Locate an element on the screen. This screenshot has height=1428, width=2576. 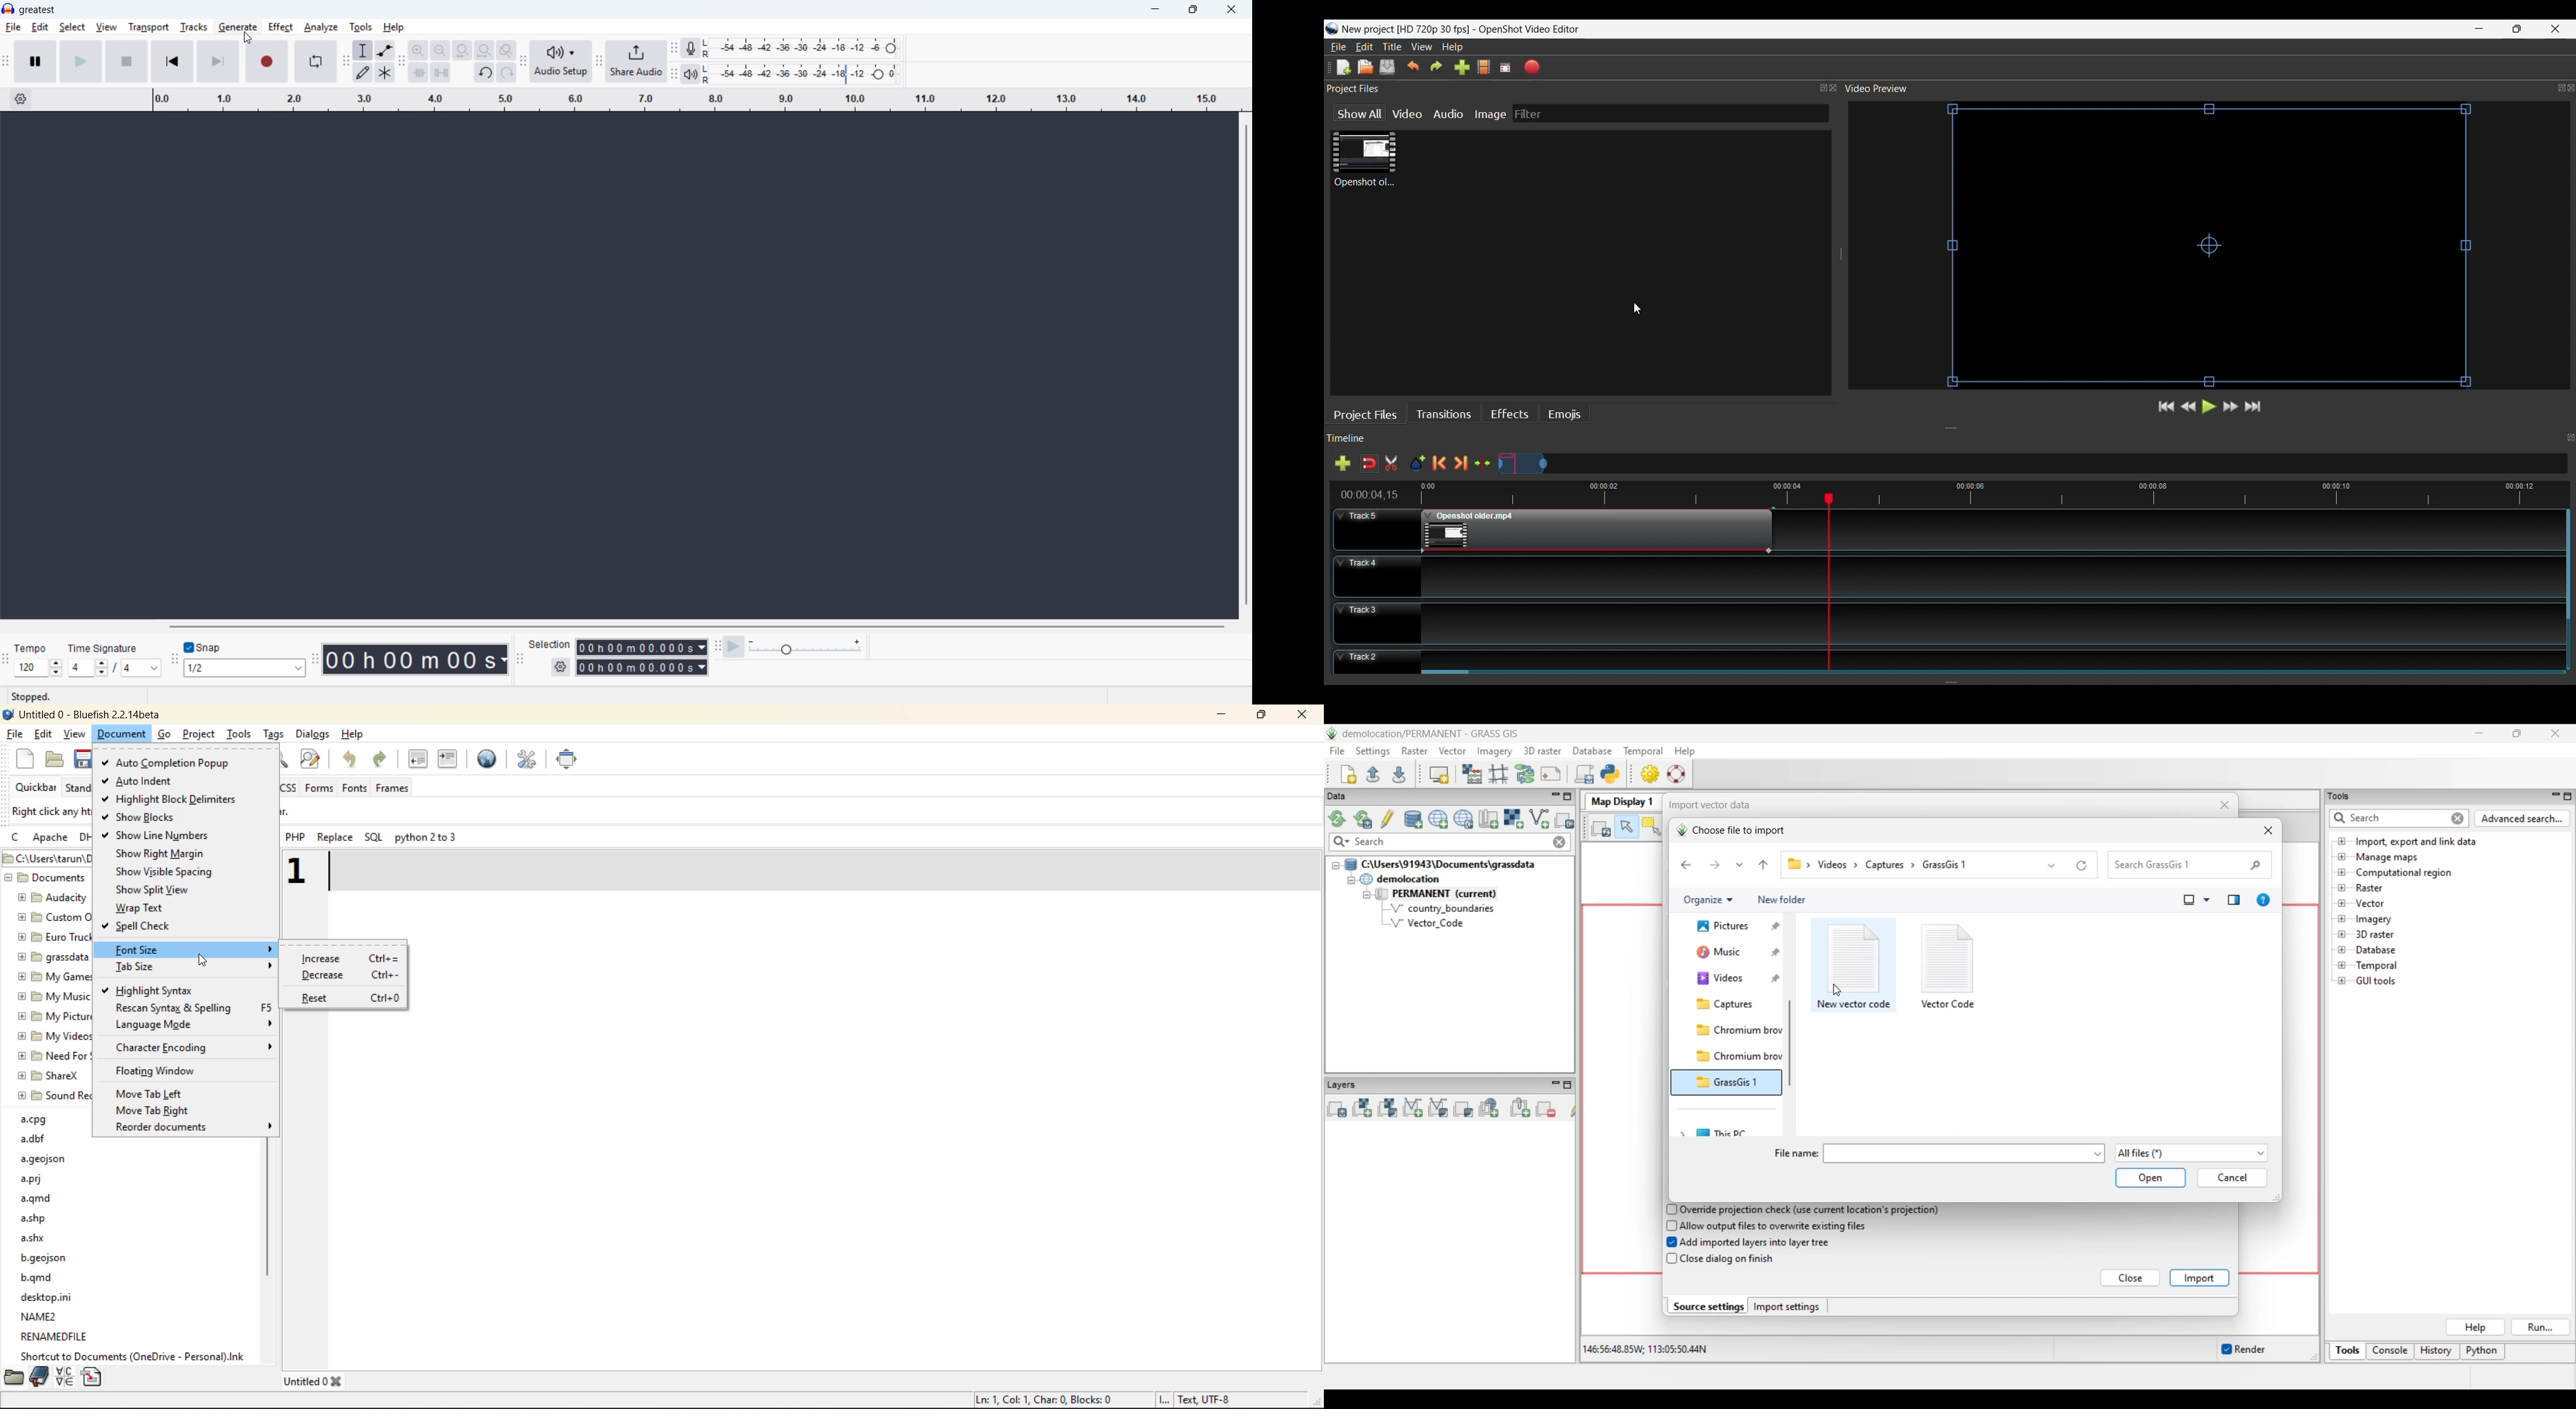
my music is located at coordinates (55, 997).